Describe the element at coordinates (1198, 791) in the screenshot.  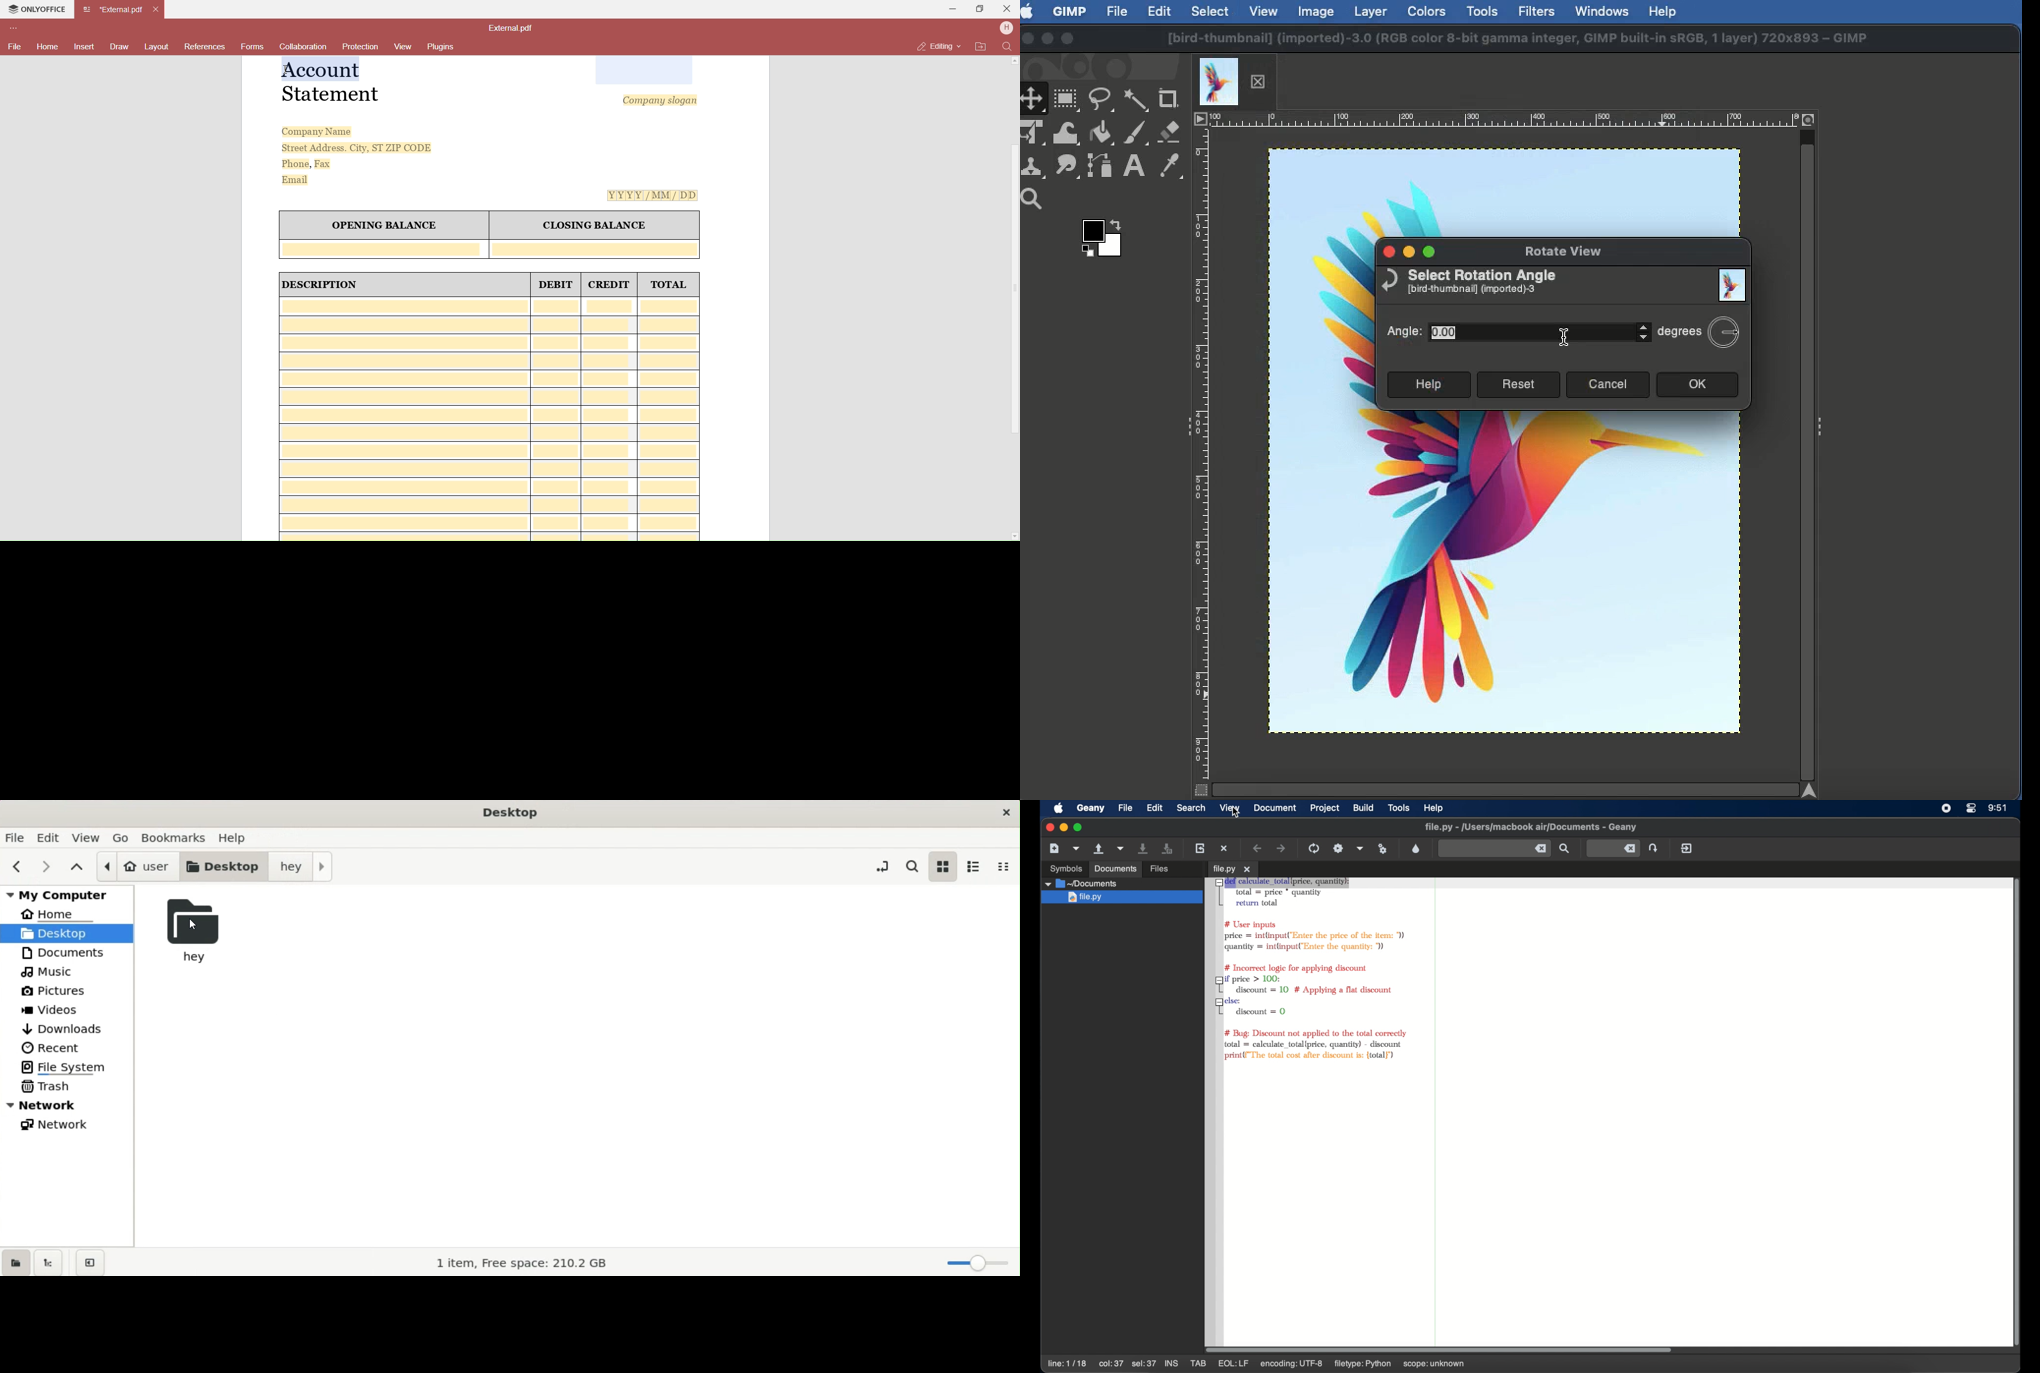
I see `Quick view mask on/off` at that location.